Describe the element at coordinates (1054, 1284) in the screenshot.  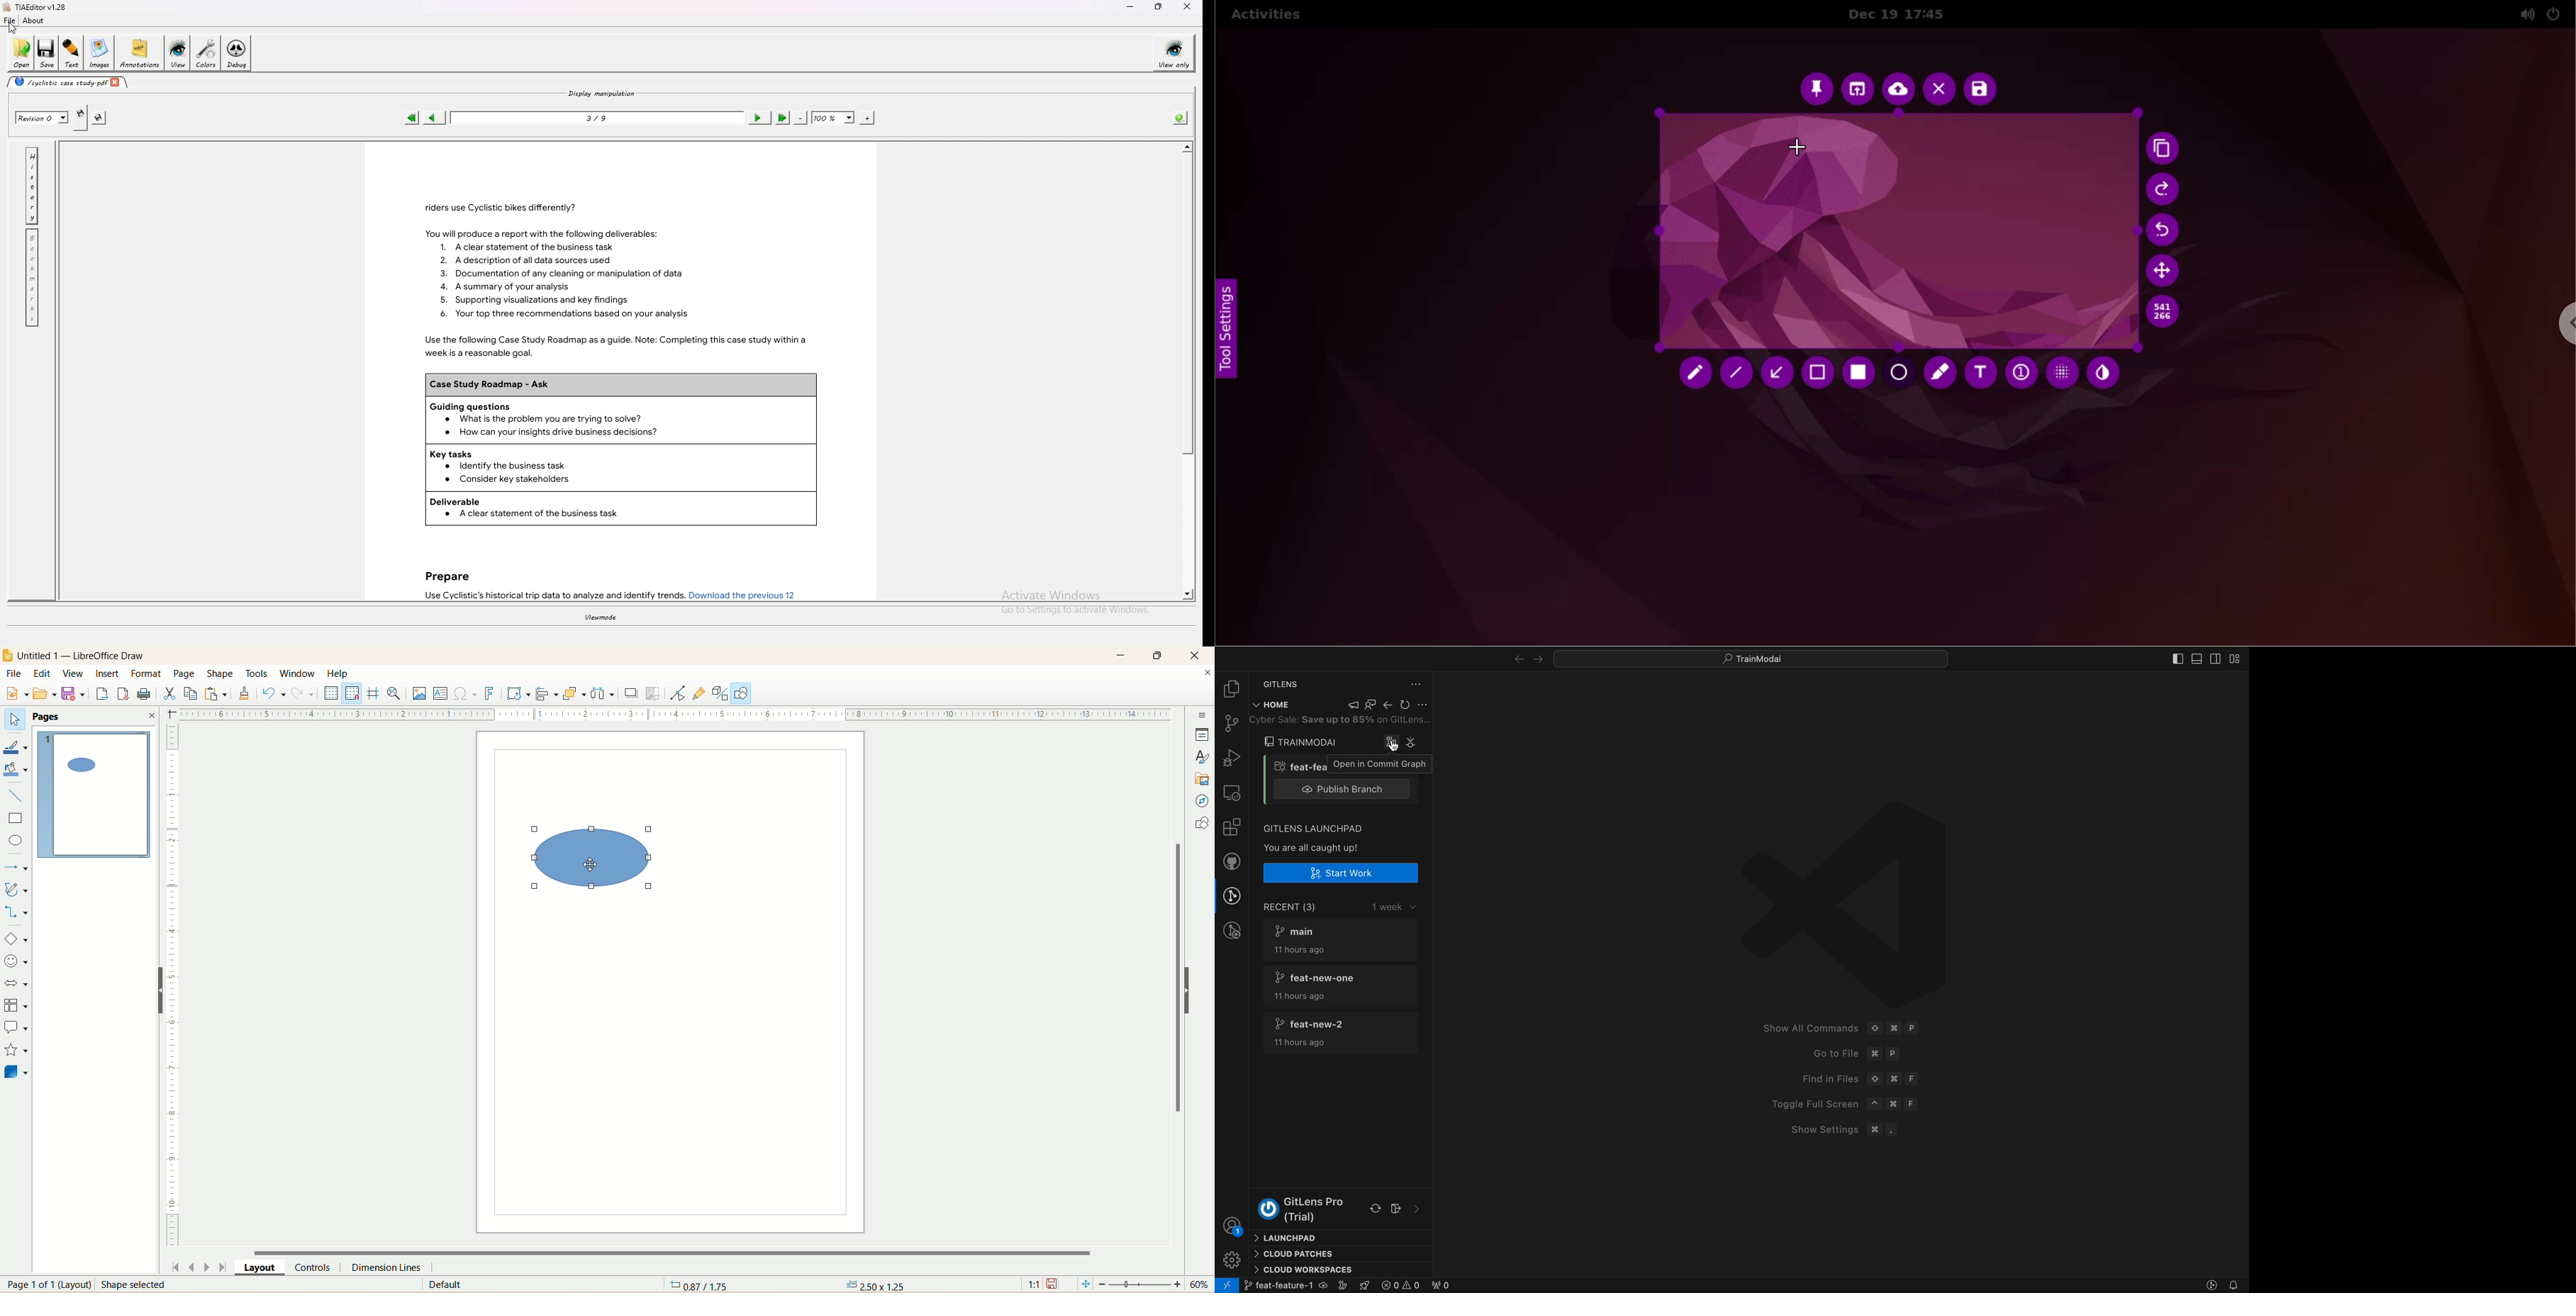
I see `save` at that location.